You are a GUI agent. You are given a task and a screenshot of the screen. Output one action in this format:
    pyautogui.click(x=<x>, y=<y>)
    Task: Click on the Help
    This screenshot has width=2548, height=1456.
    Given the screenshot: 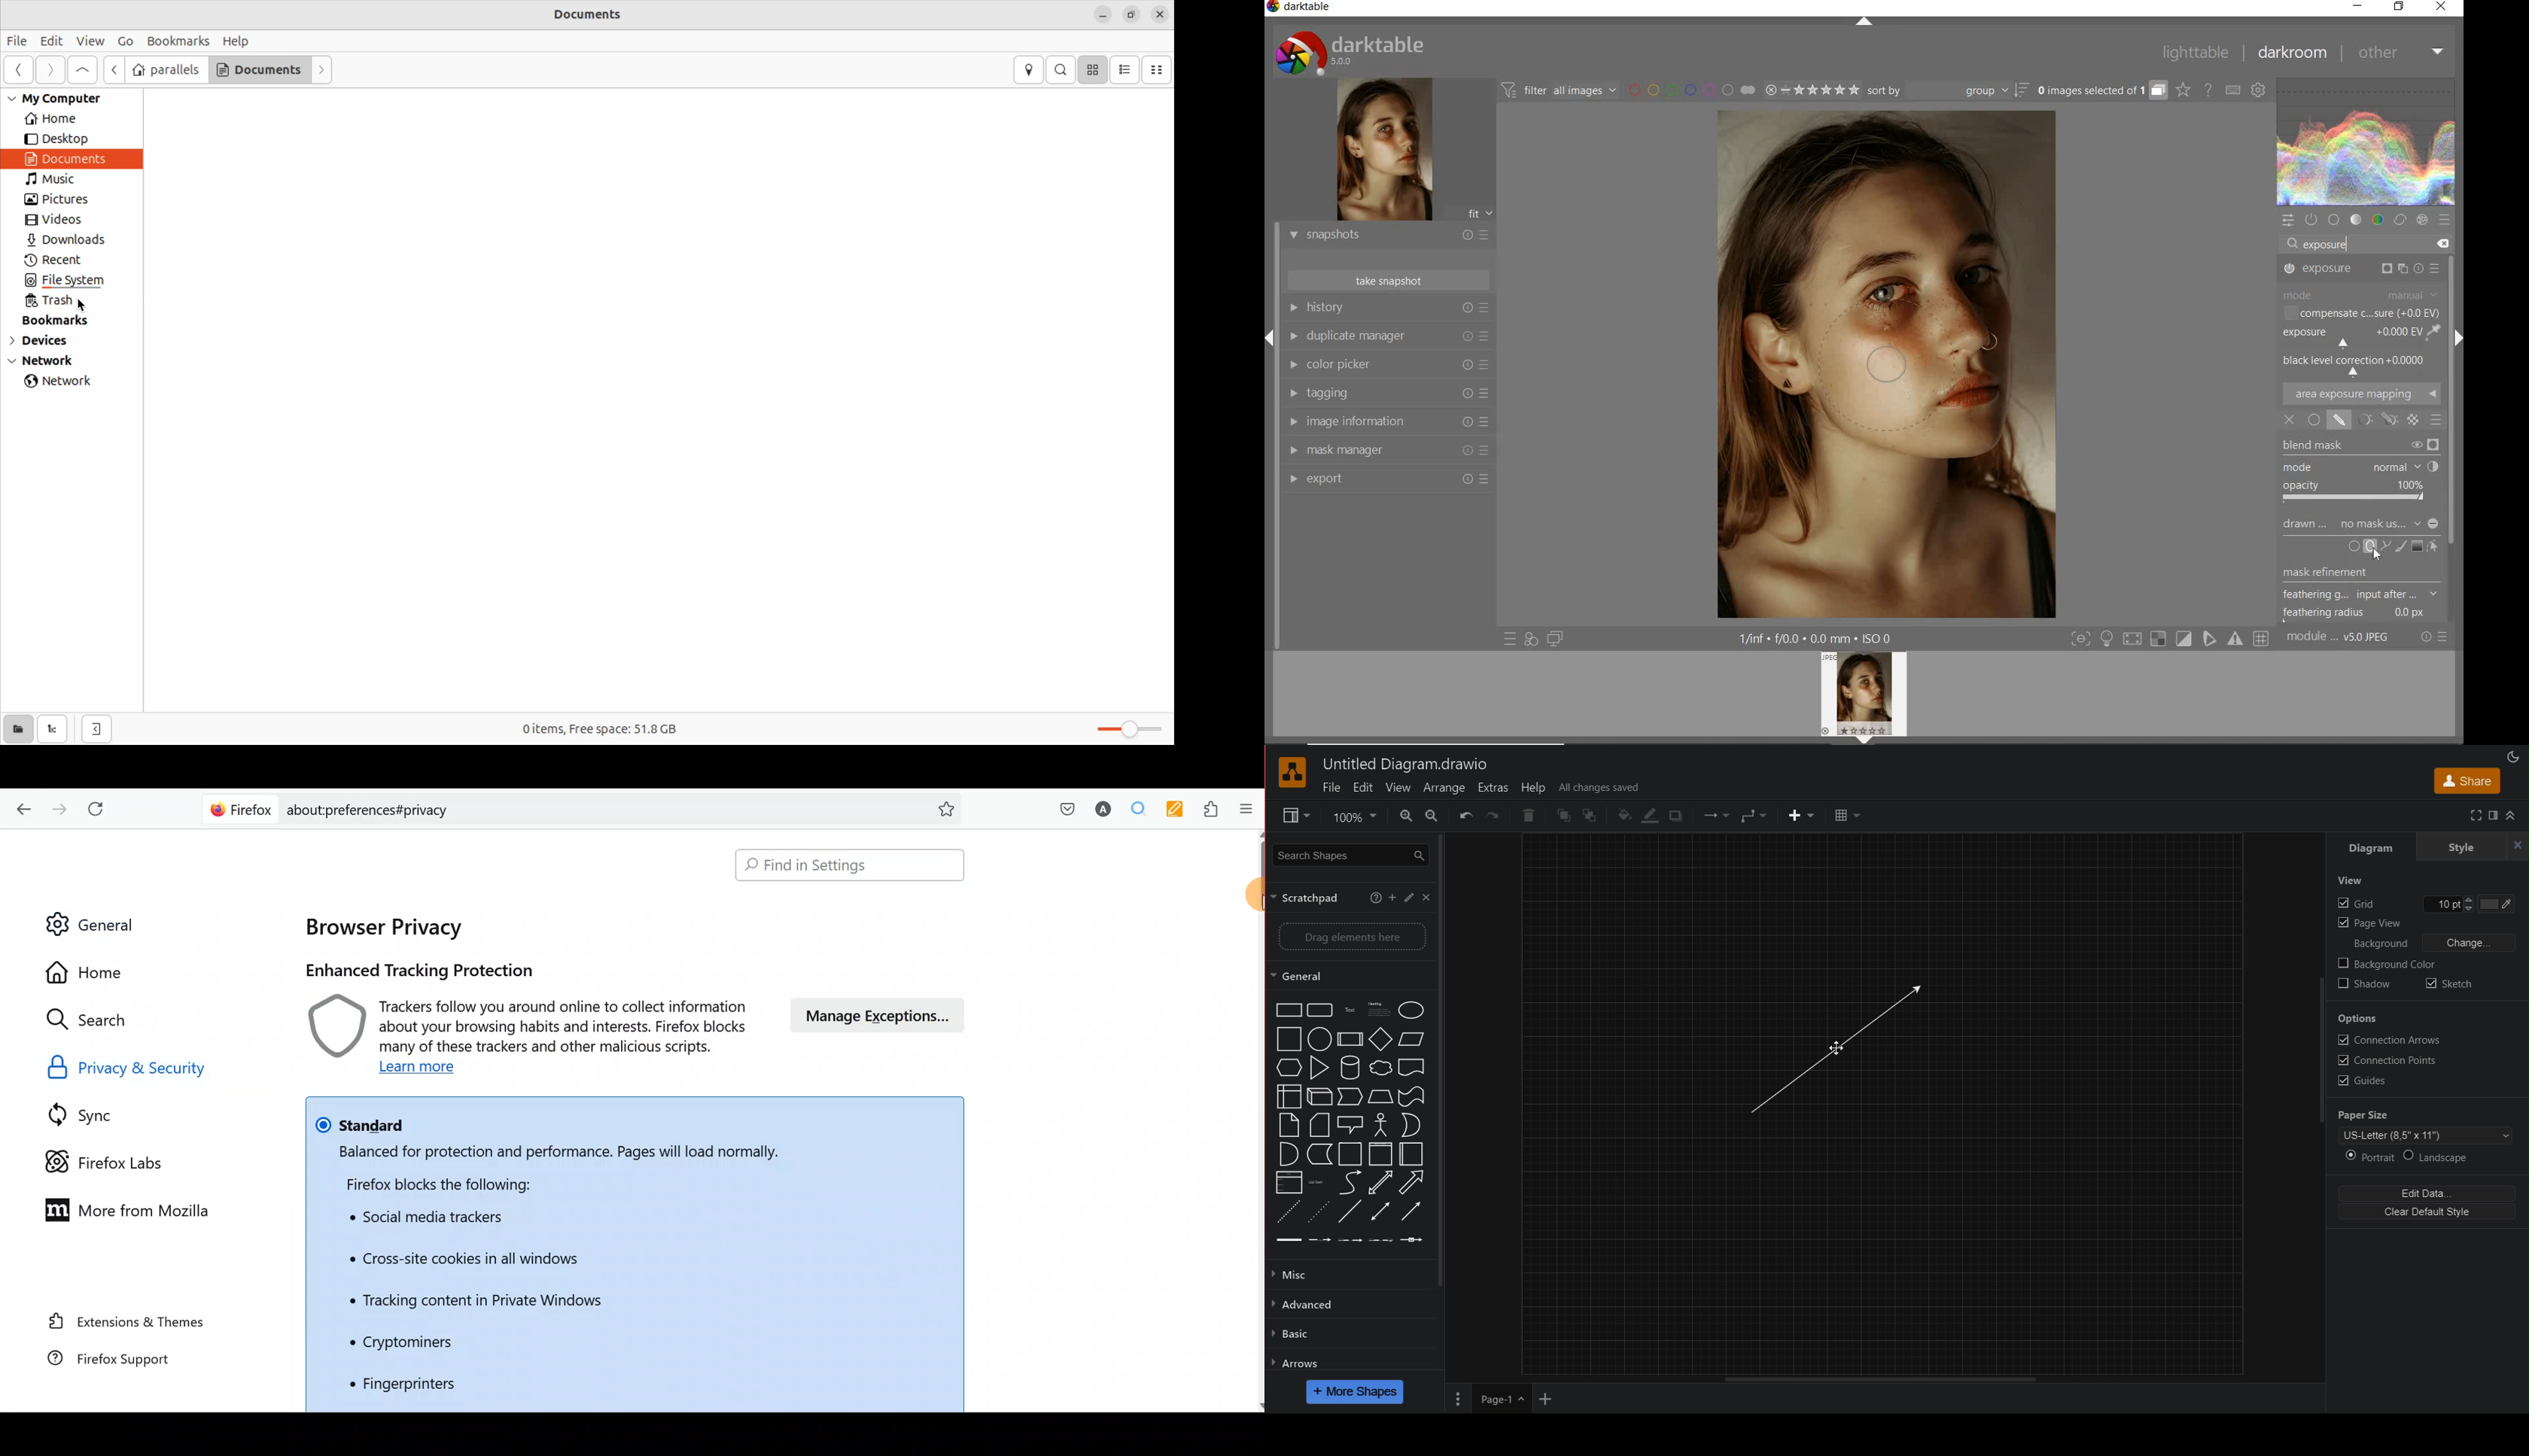 What is the action you would take?
    pyautogui.click(x=1375, y=895)
    